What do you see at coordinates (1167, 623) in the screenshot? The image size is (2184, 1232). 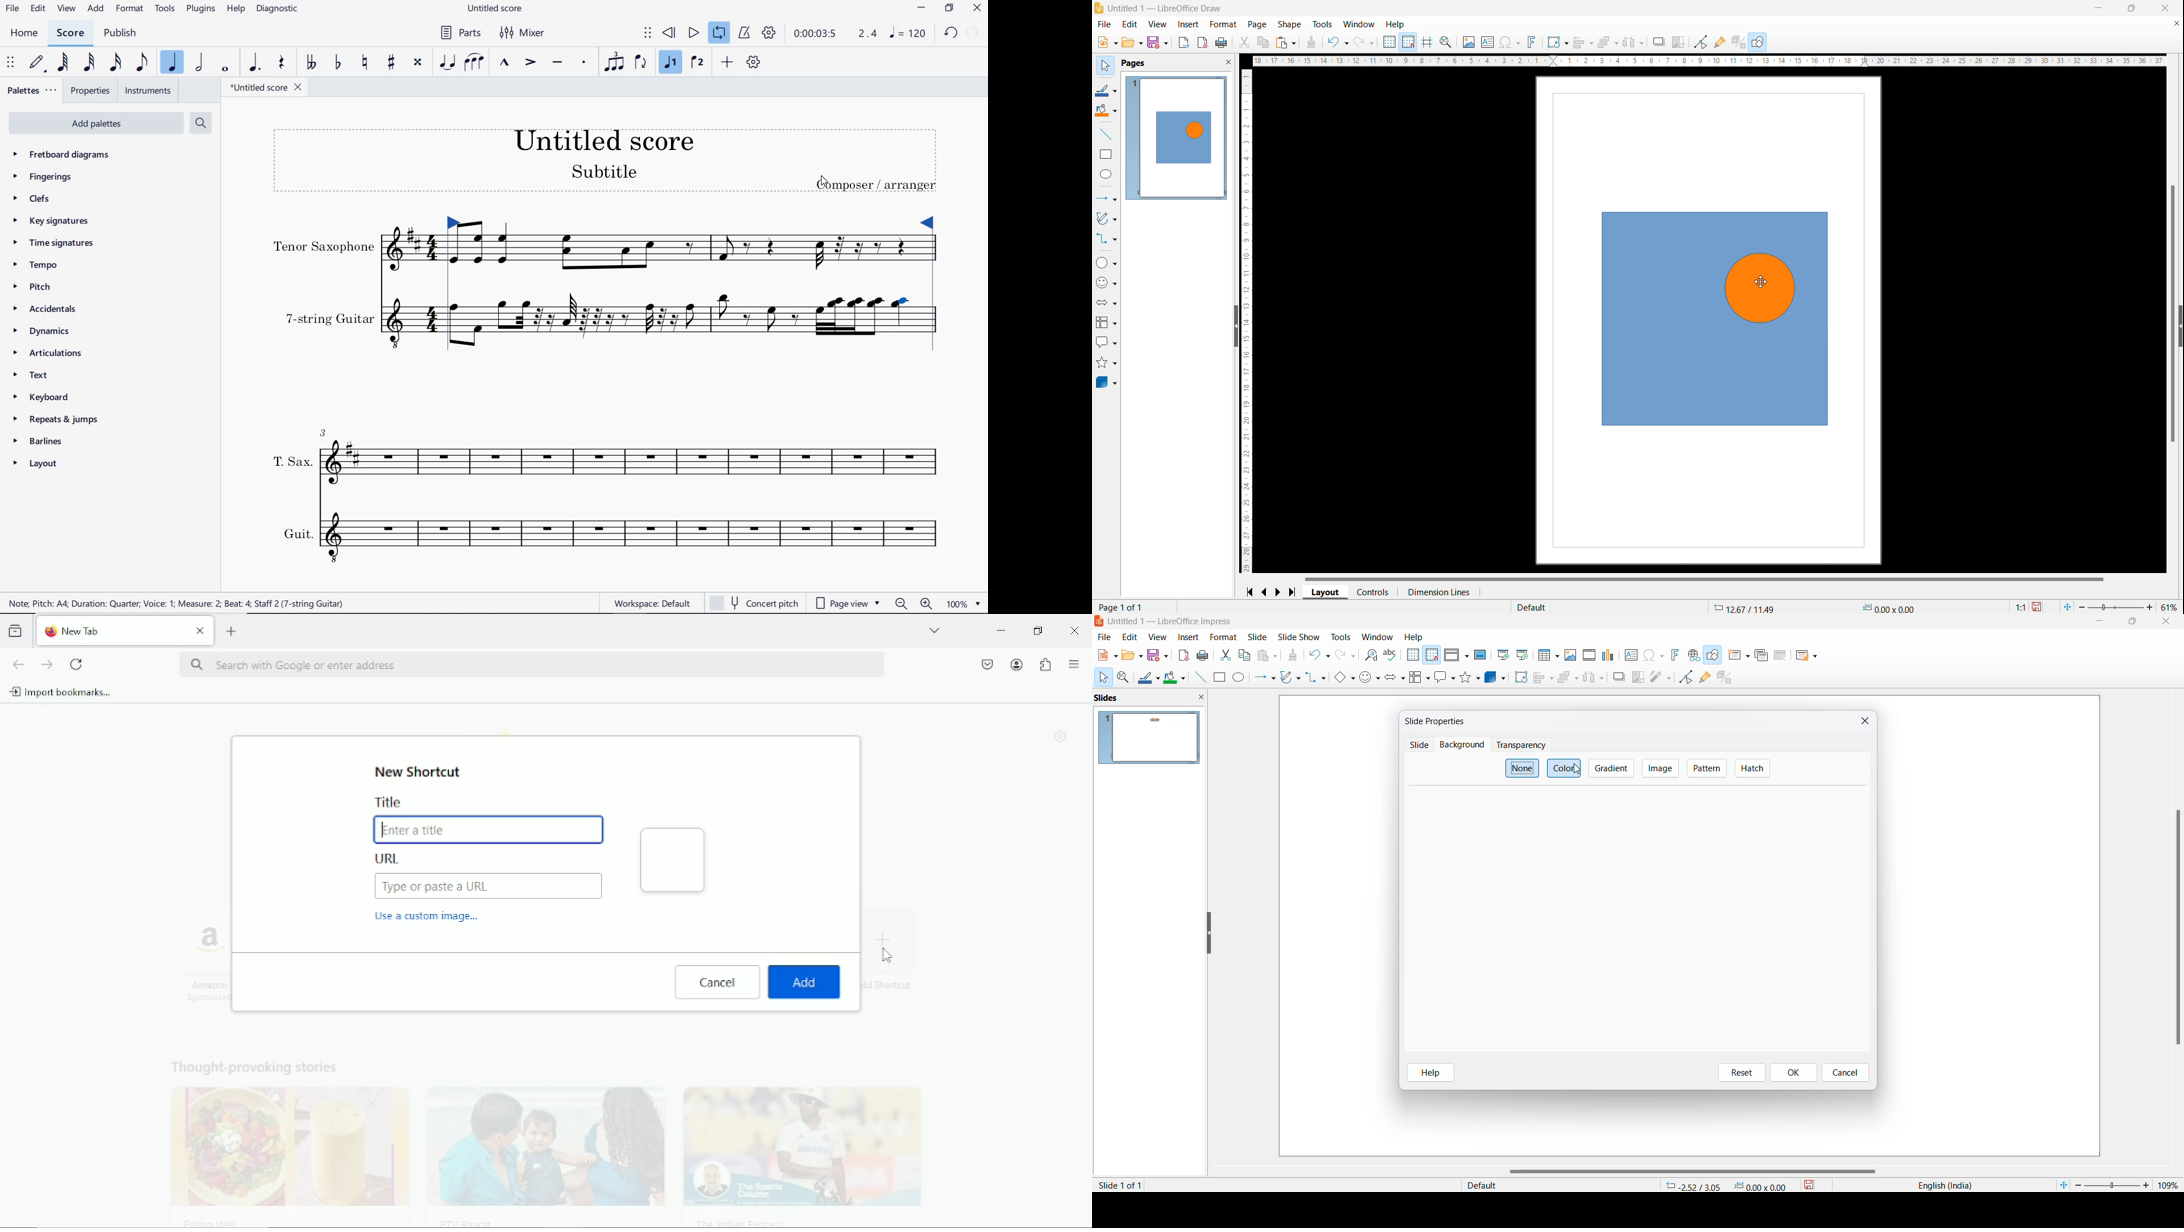 I see `file name` at bounding box center [1167, 623].